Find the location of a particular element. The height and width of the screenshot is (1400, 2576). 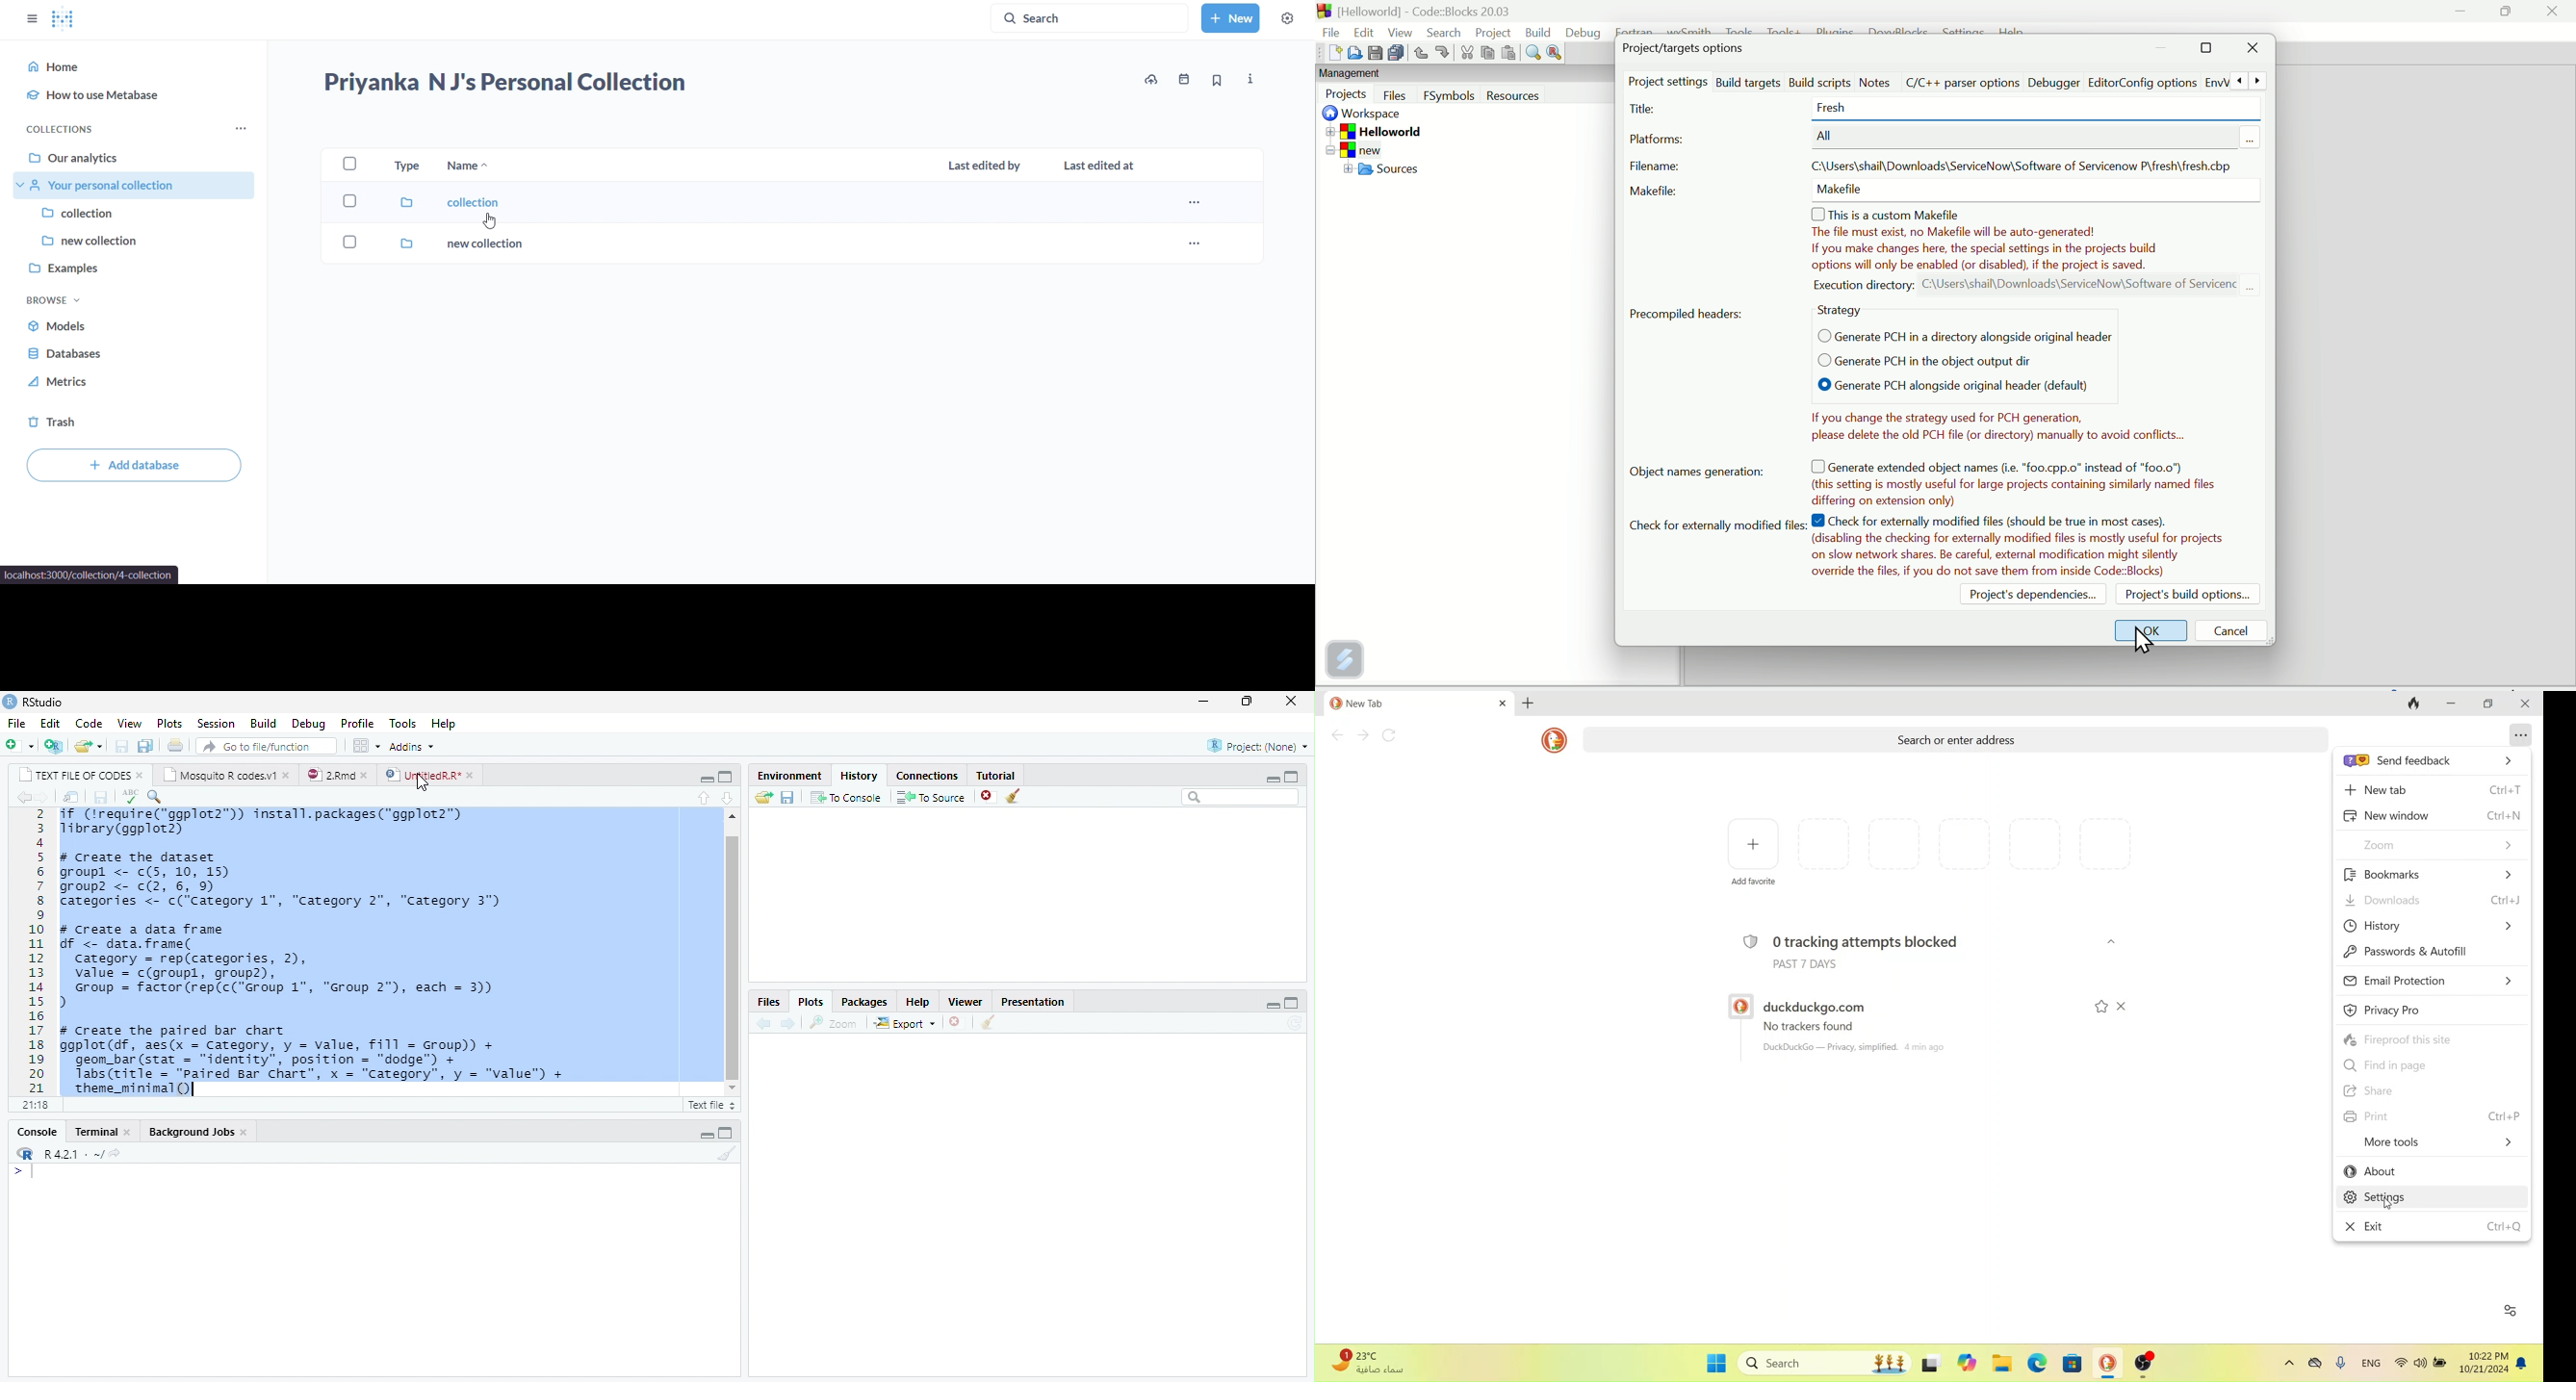

Search is located at coordinates (1443, 33).